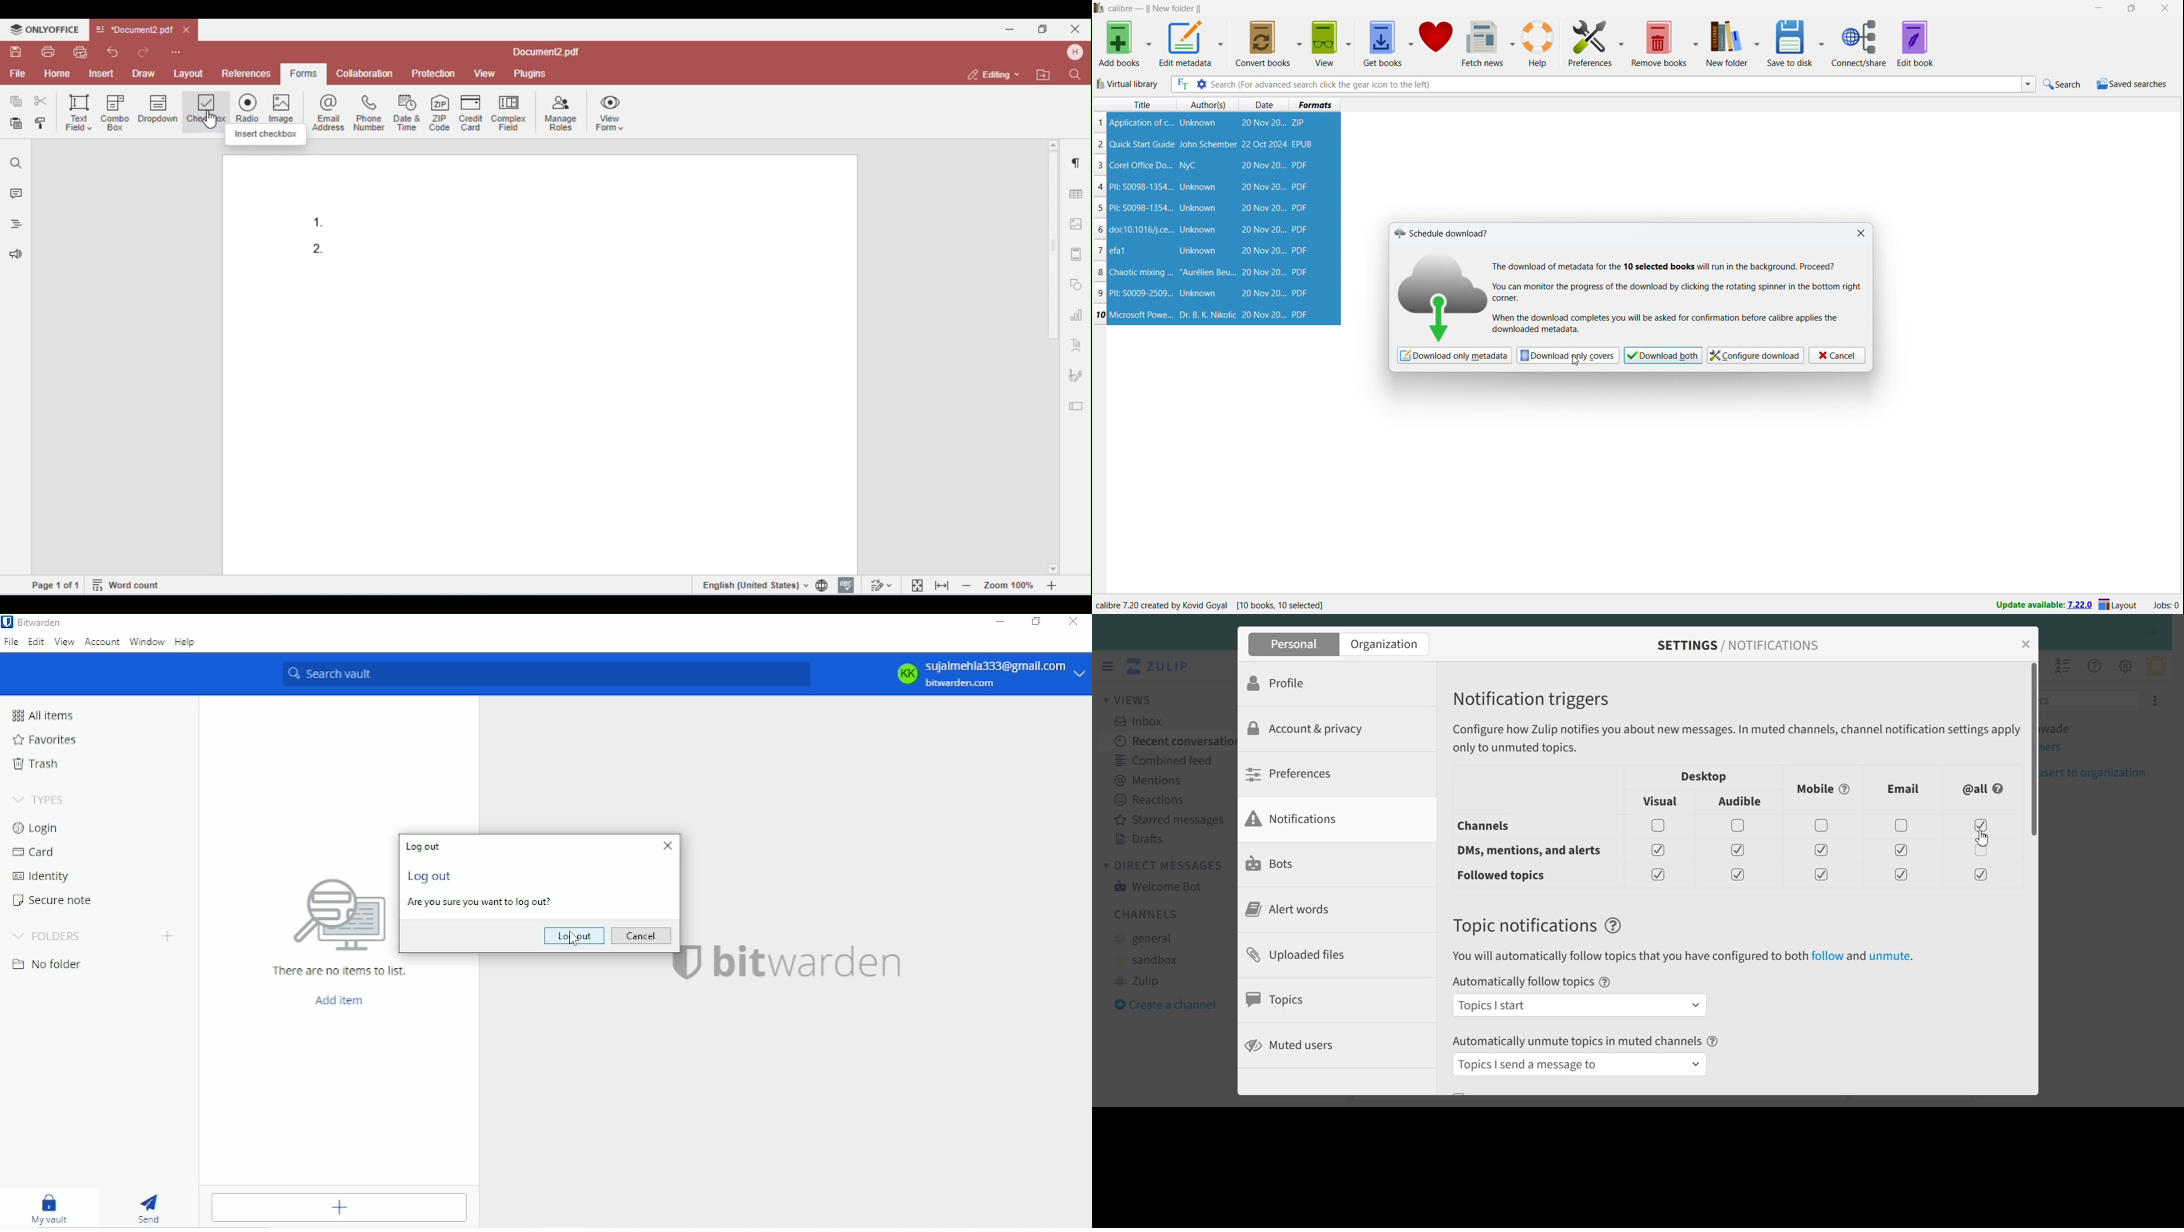 The width and height of the screenshot is (2184, 1232). I want to click on close, so click(2165, 8).